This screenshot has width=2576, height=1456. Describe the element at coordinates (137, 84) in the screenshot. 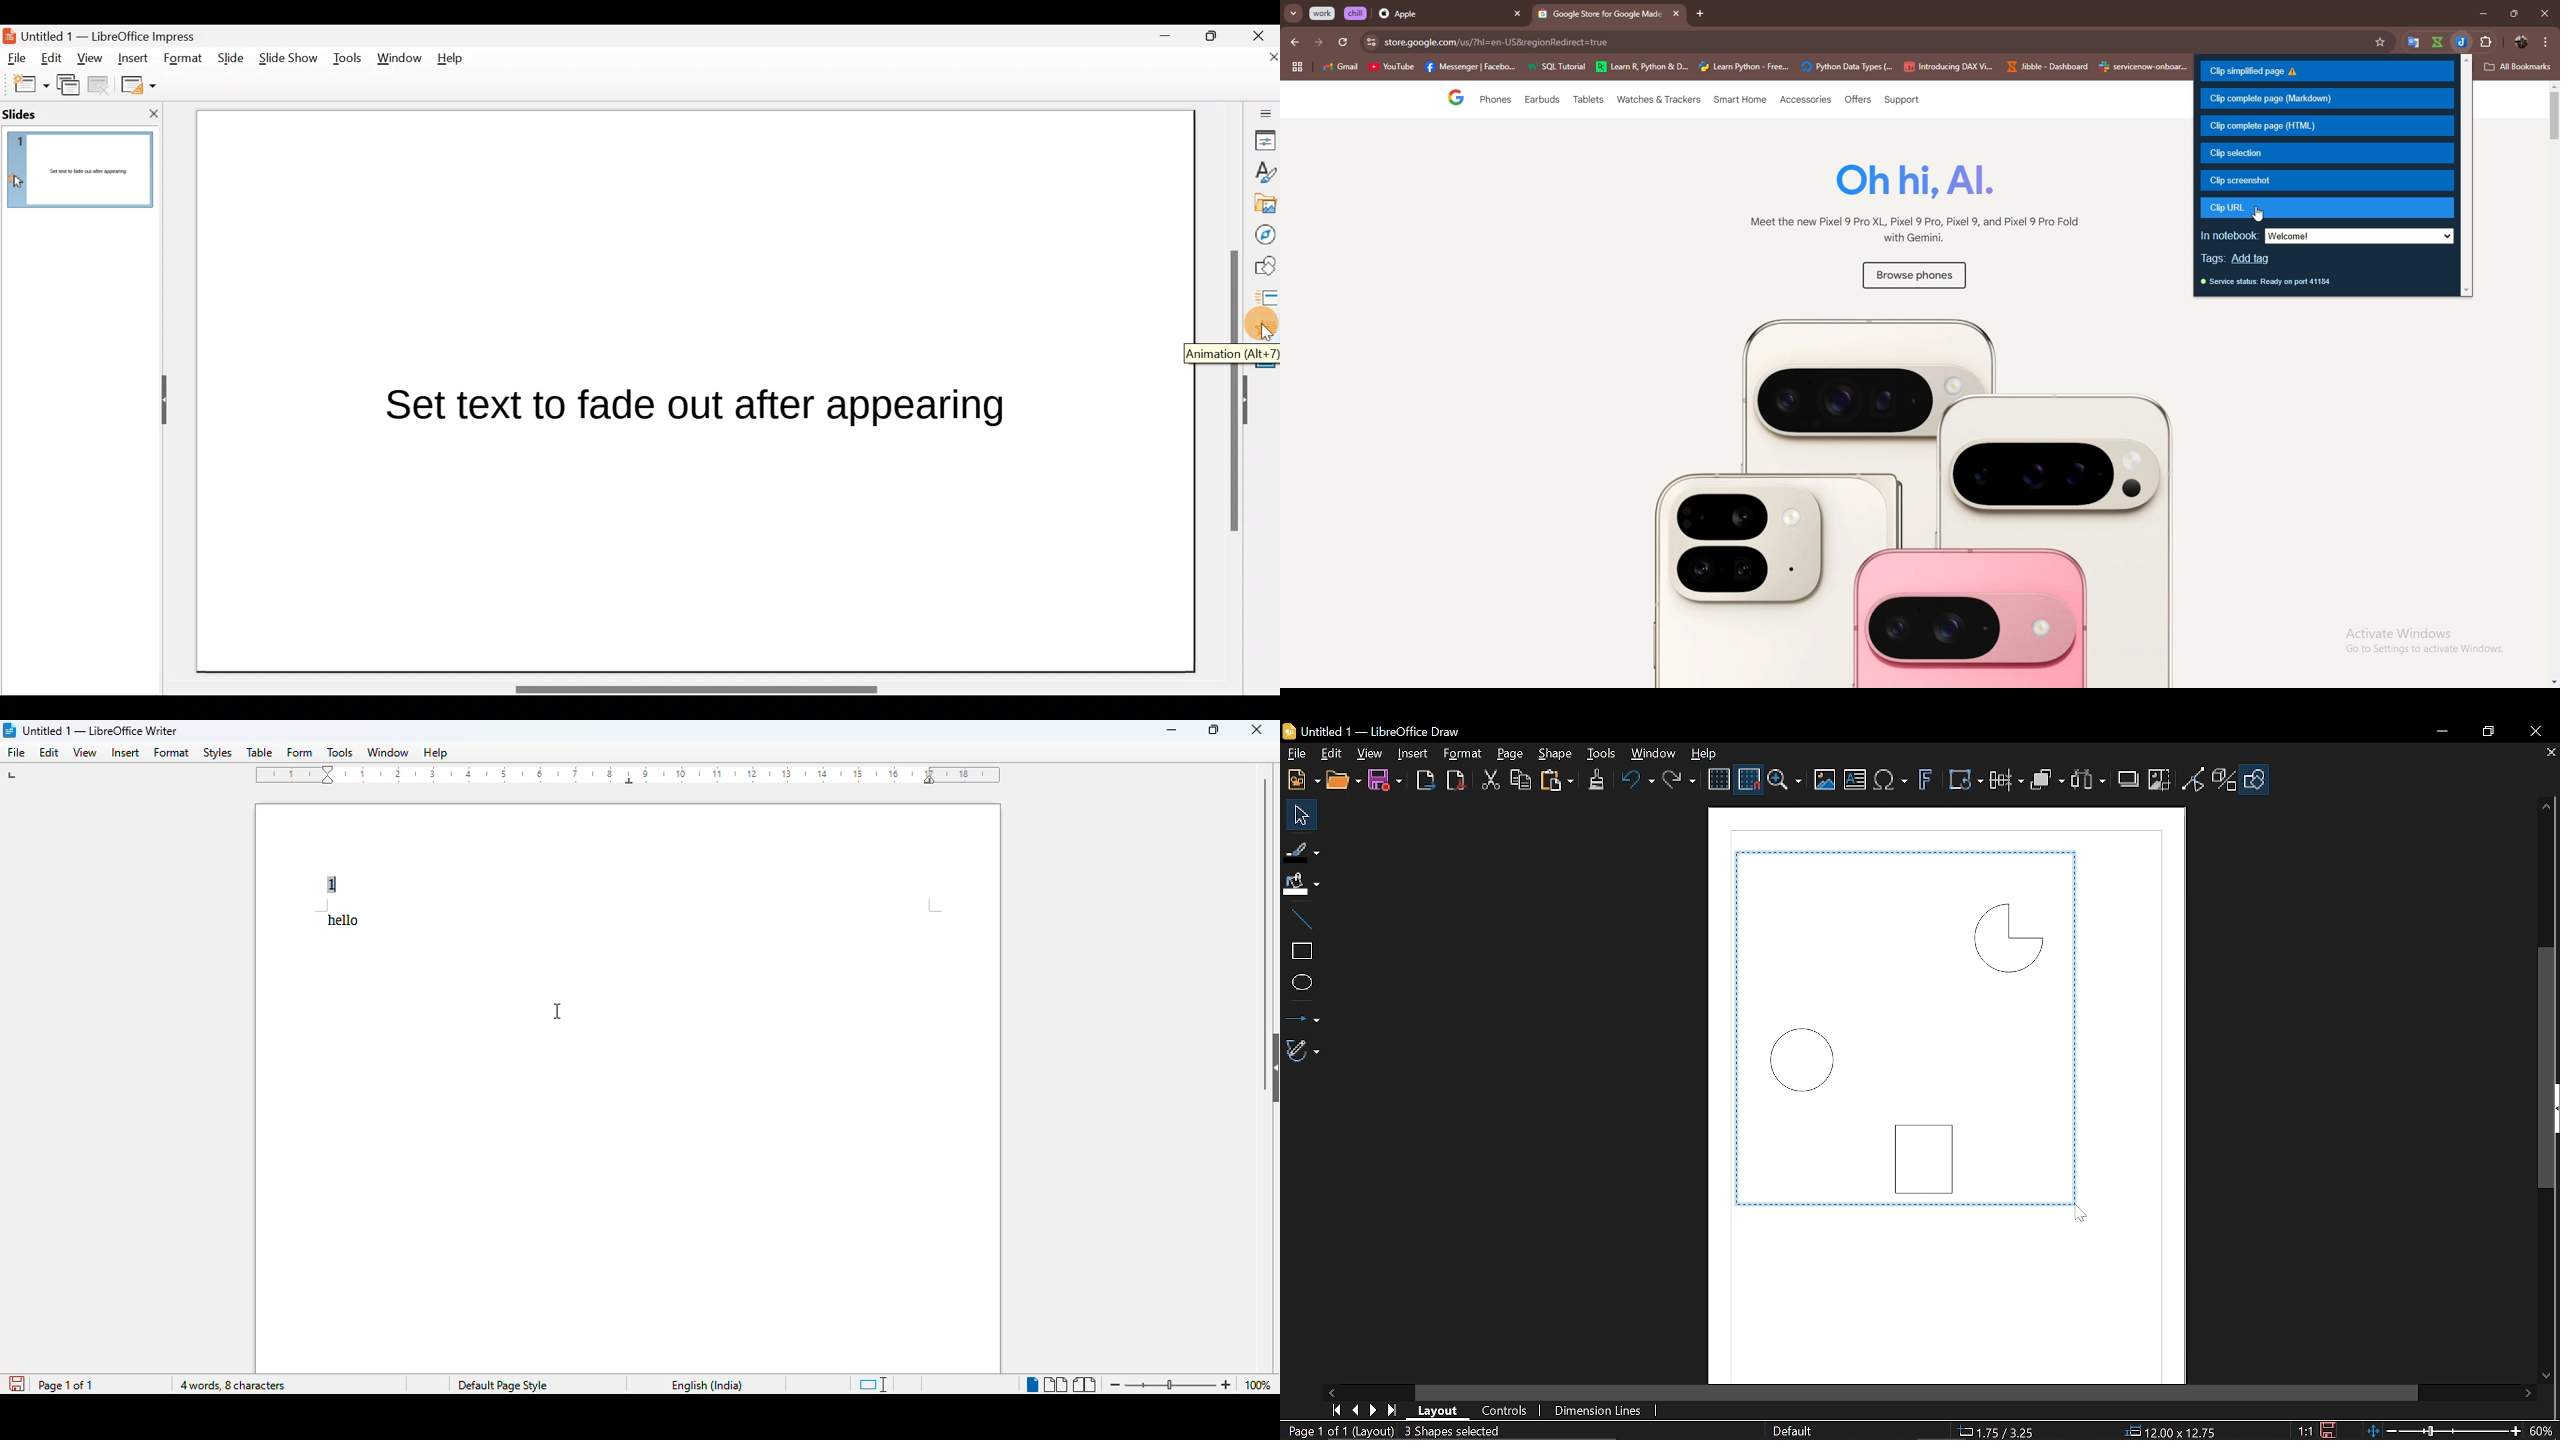

I see `Slide layout` at that location.